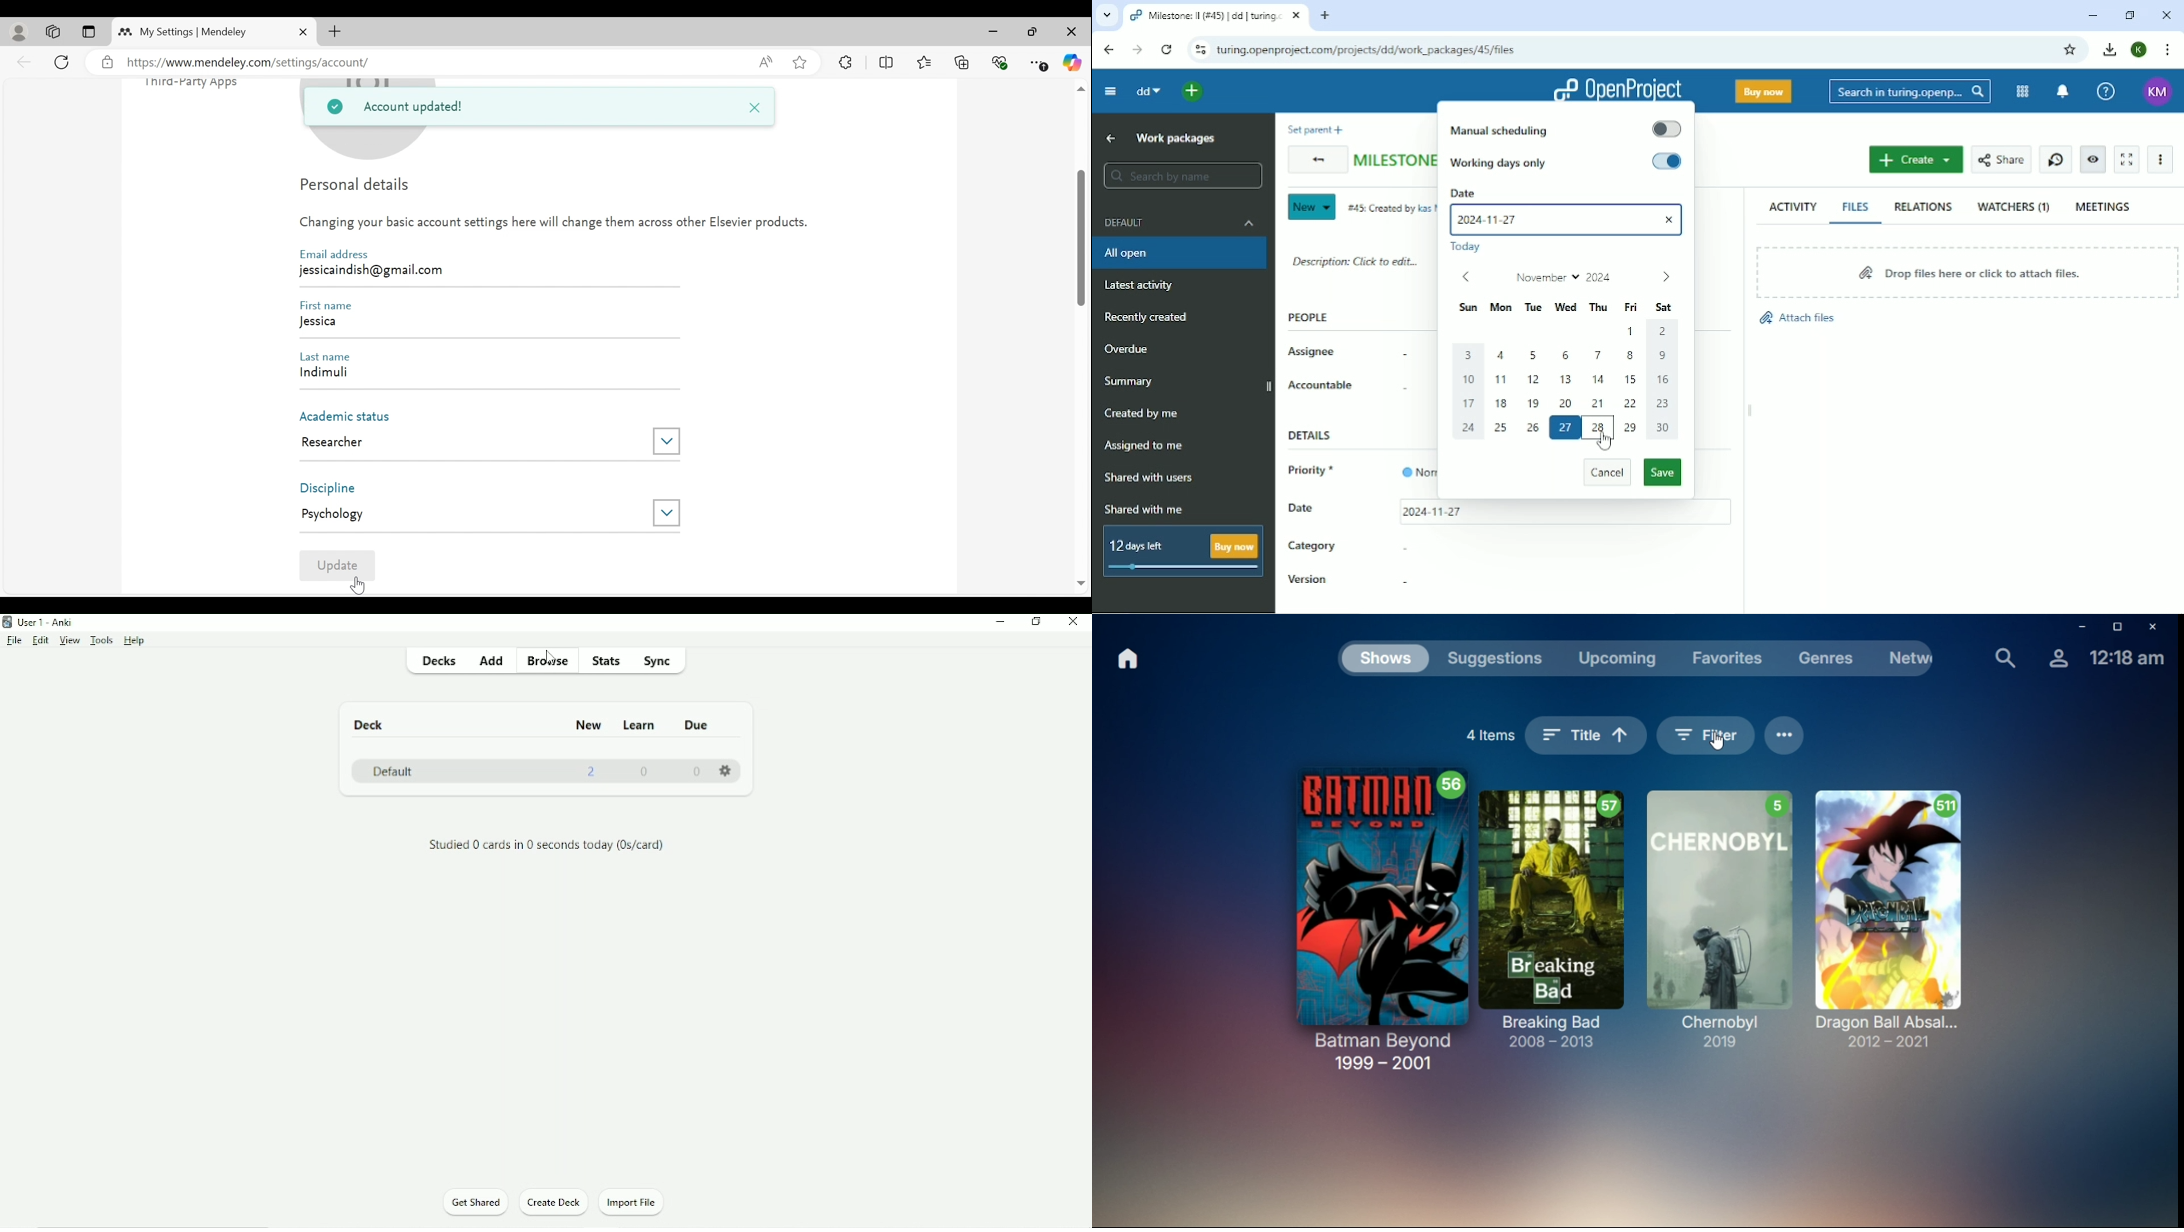  What do you see at coordinates (1923, 207) in the screenshot?
I see `Relations` at bounding box center [1923, 207].